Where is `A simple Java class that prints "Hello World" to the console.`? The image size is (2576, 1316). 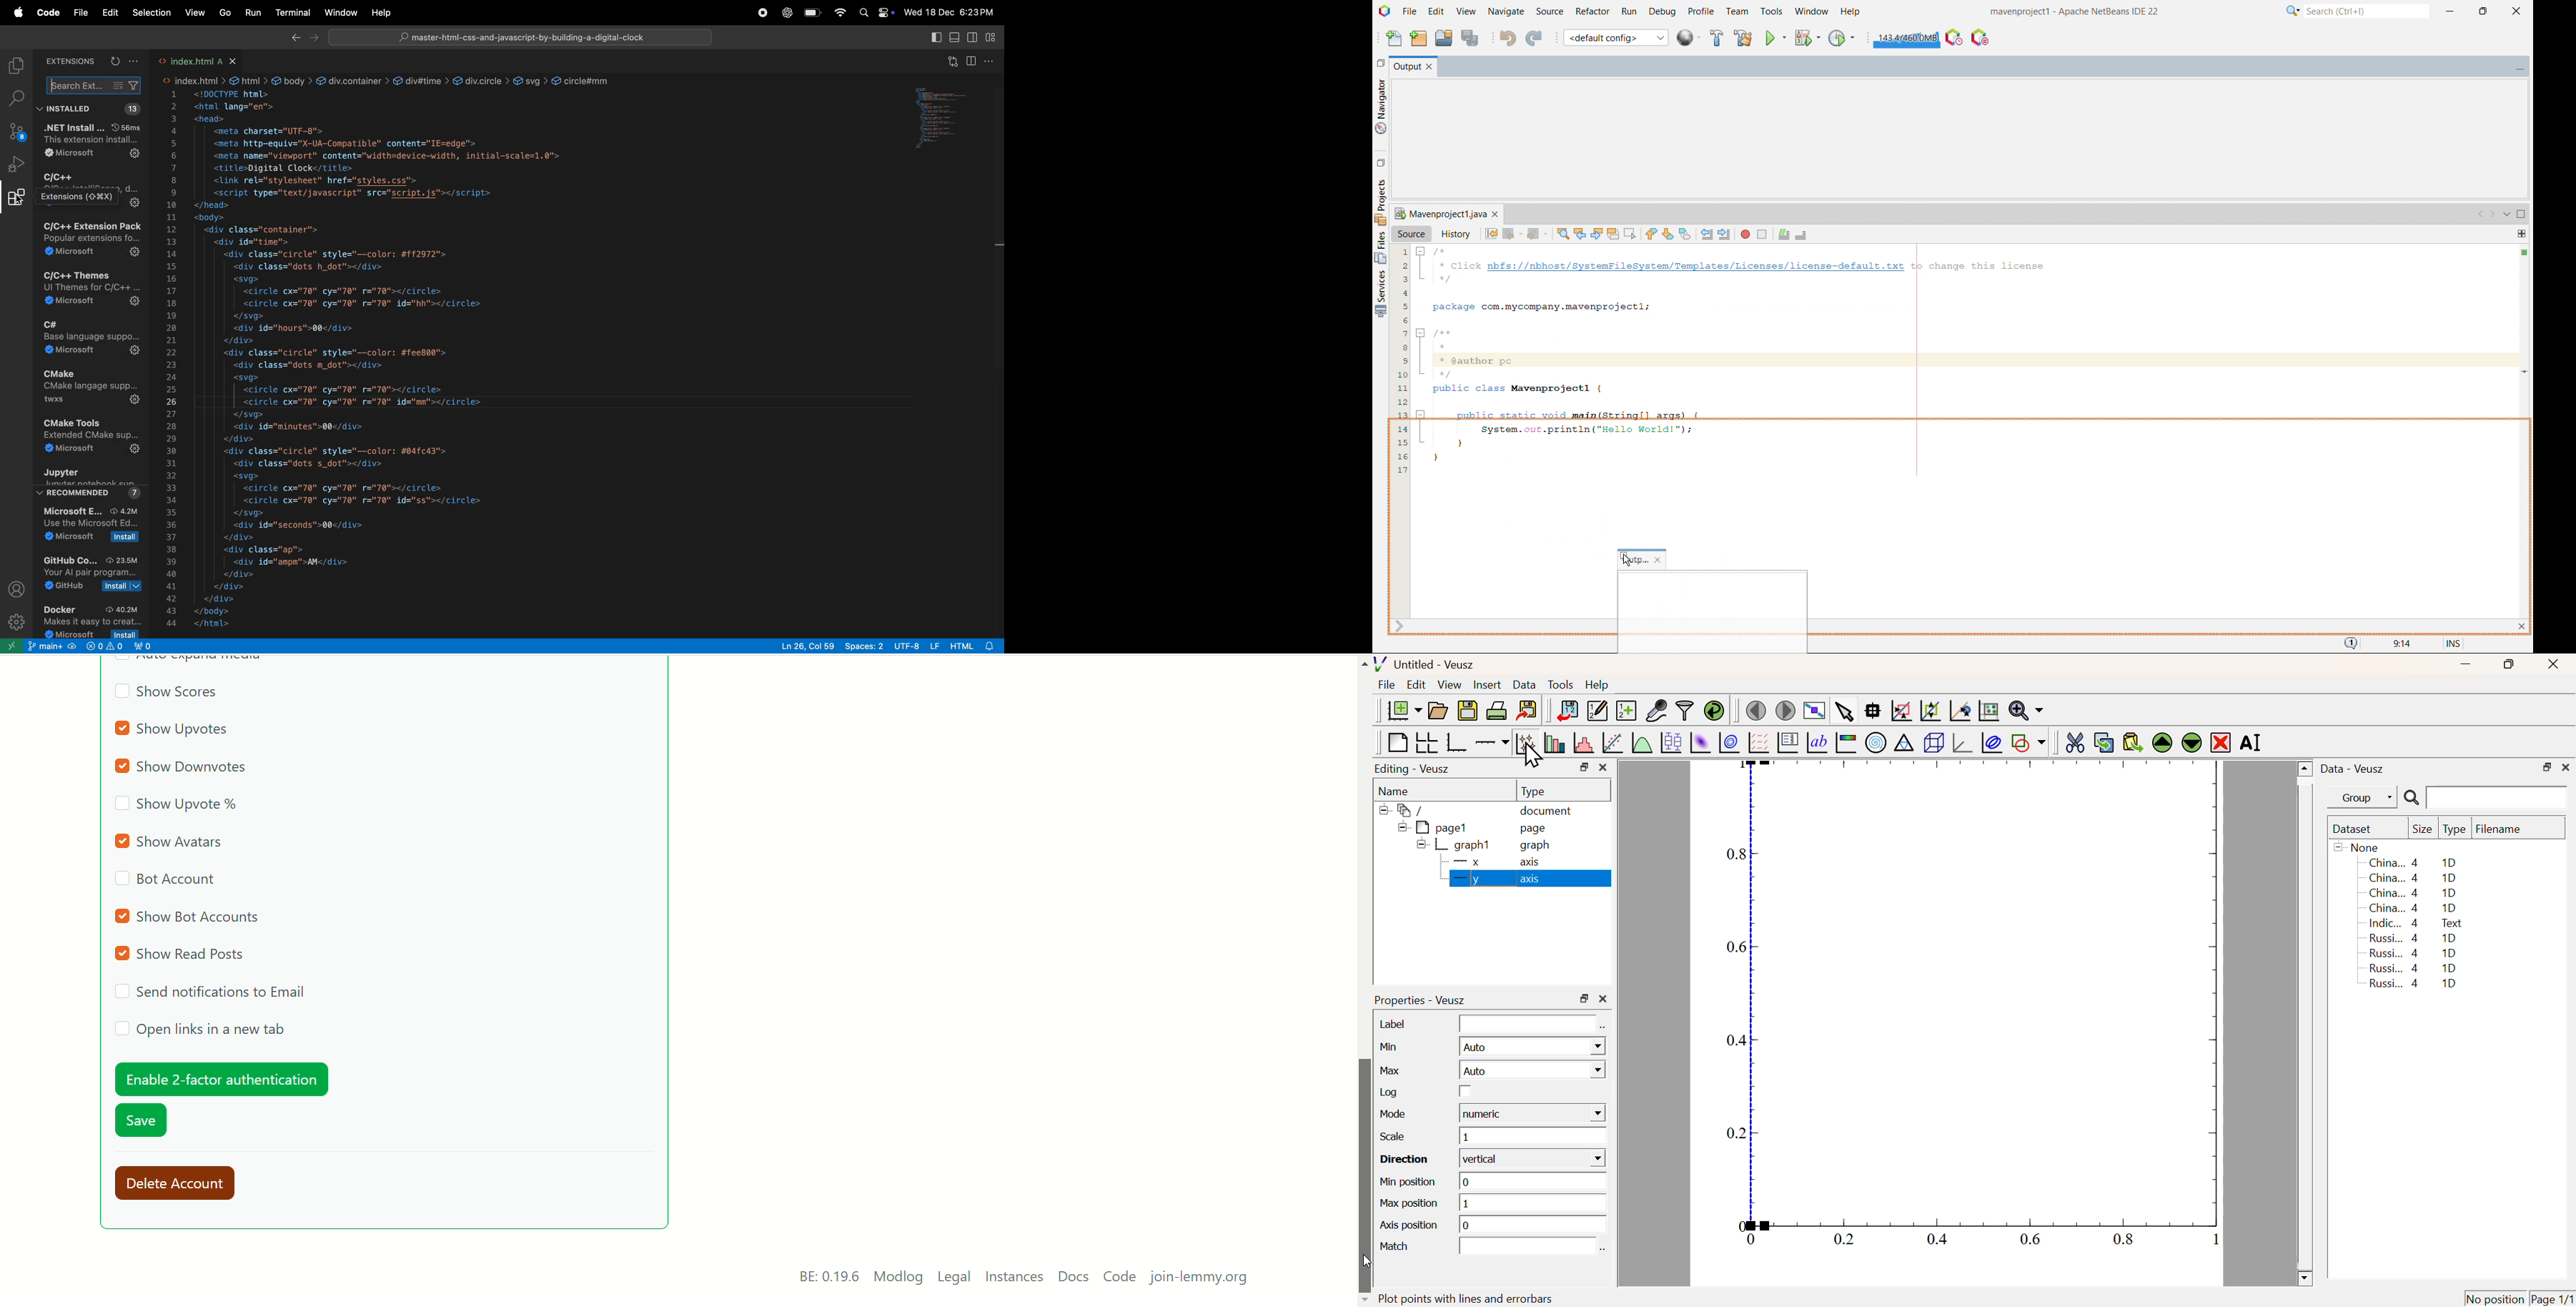
A simple Java class that prints "Hello World" to the console. is located at coordinates (1963, 359).